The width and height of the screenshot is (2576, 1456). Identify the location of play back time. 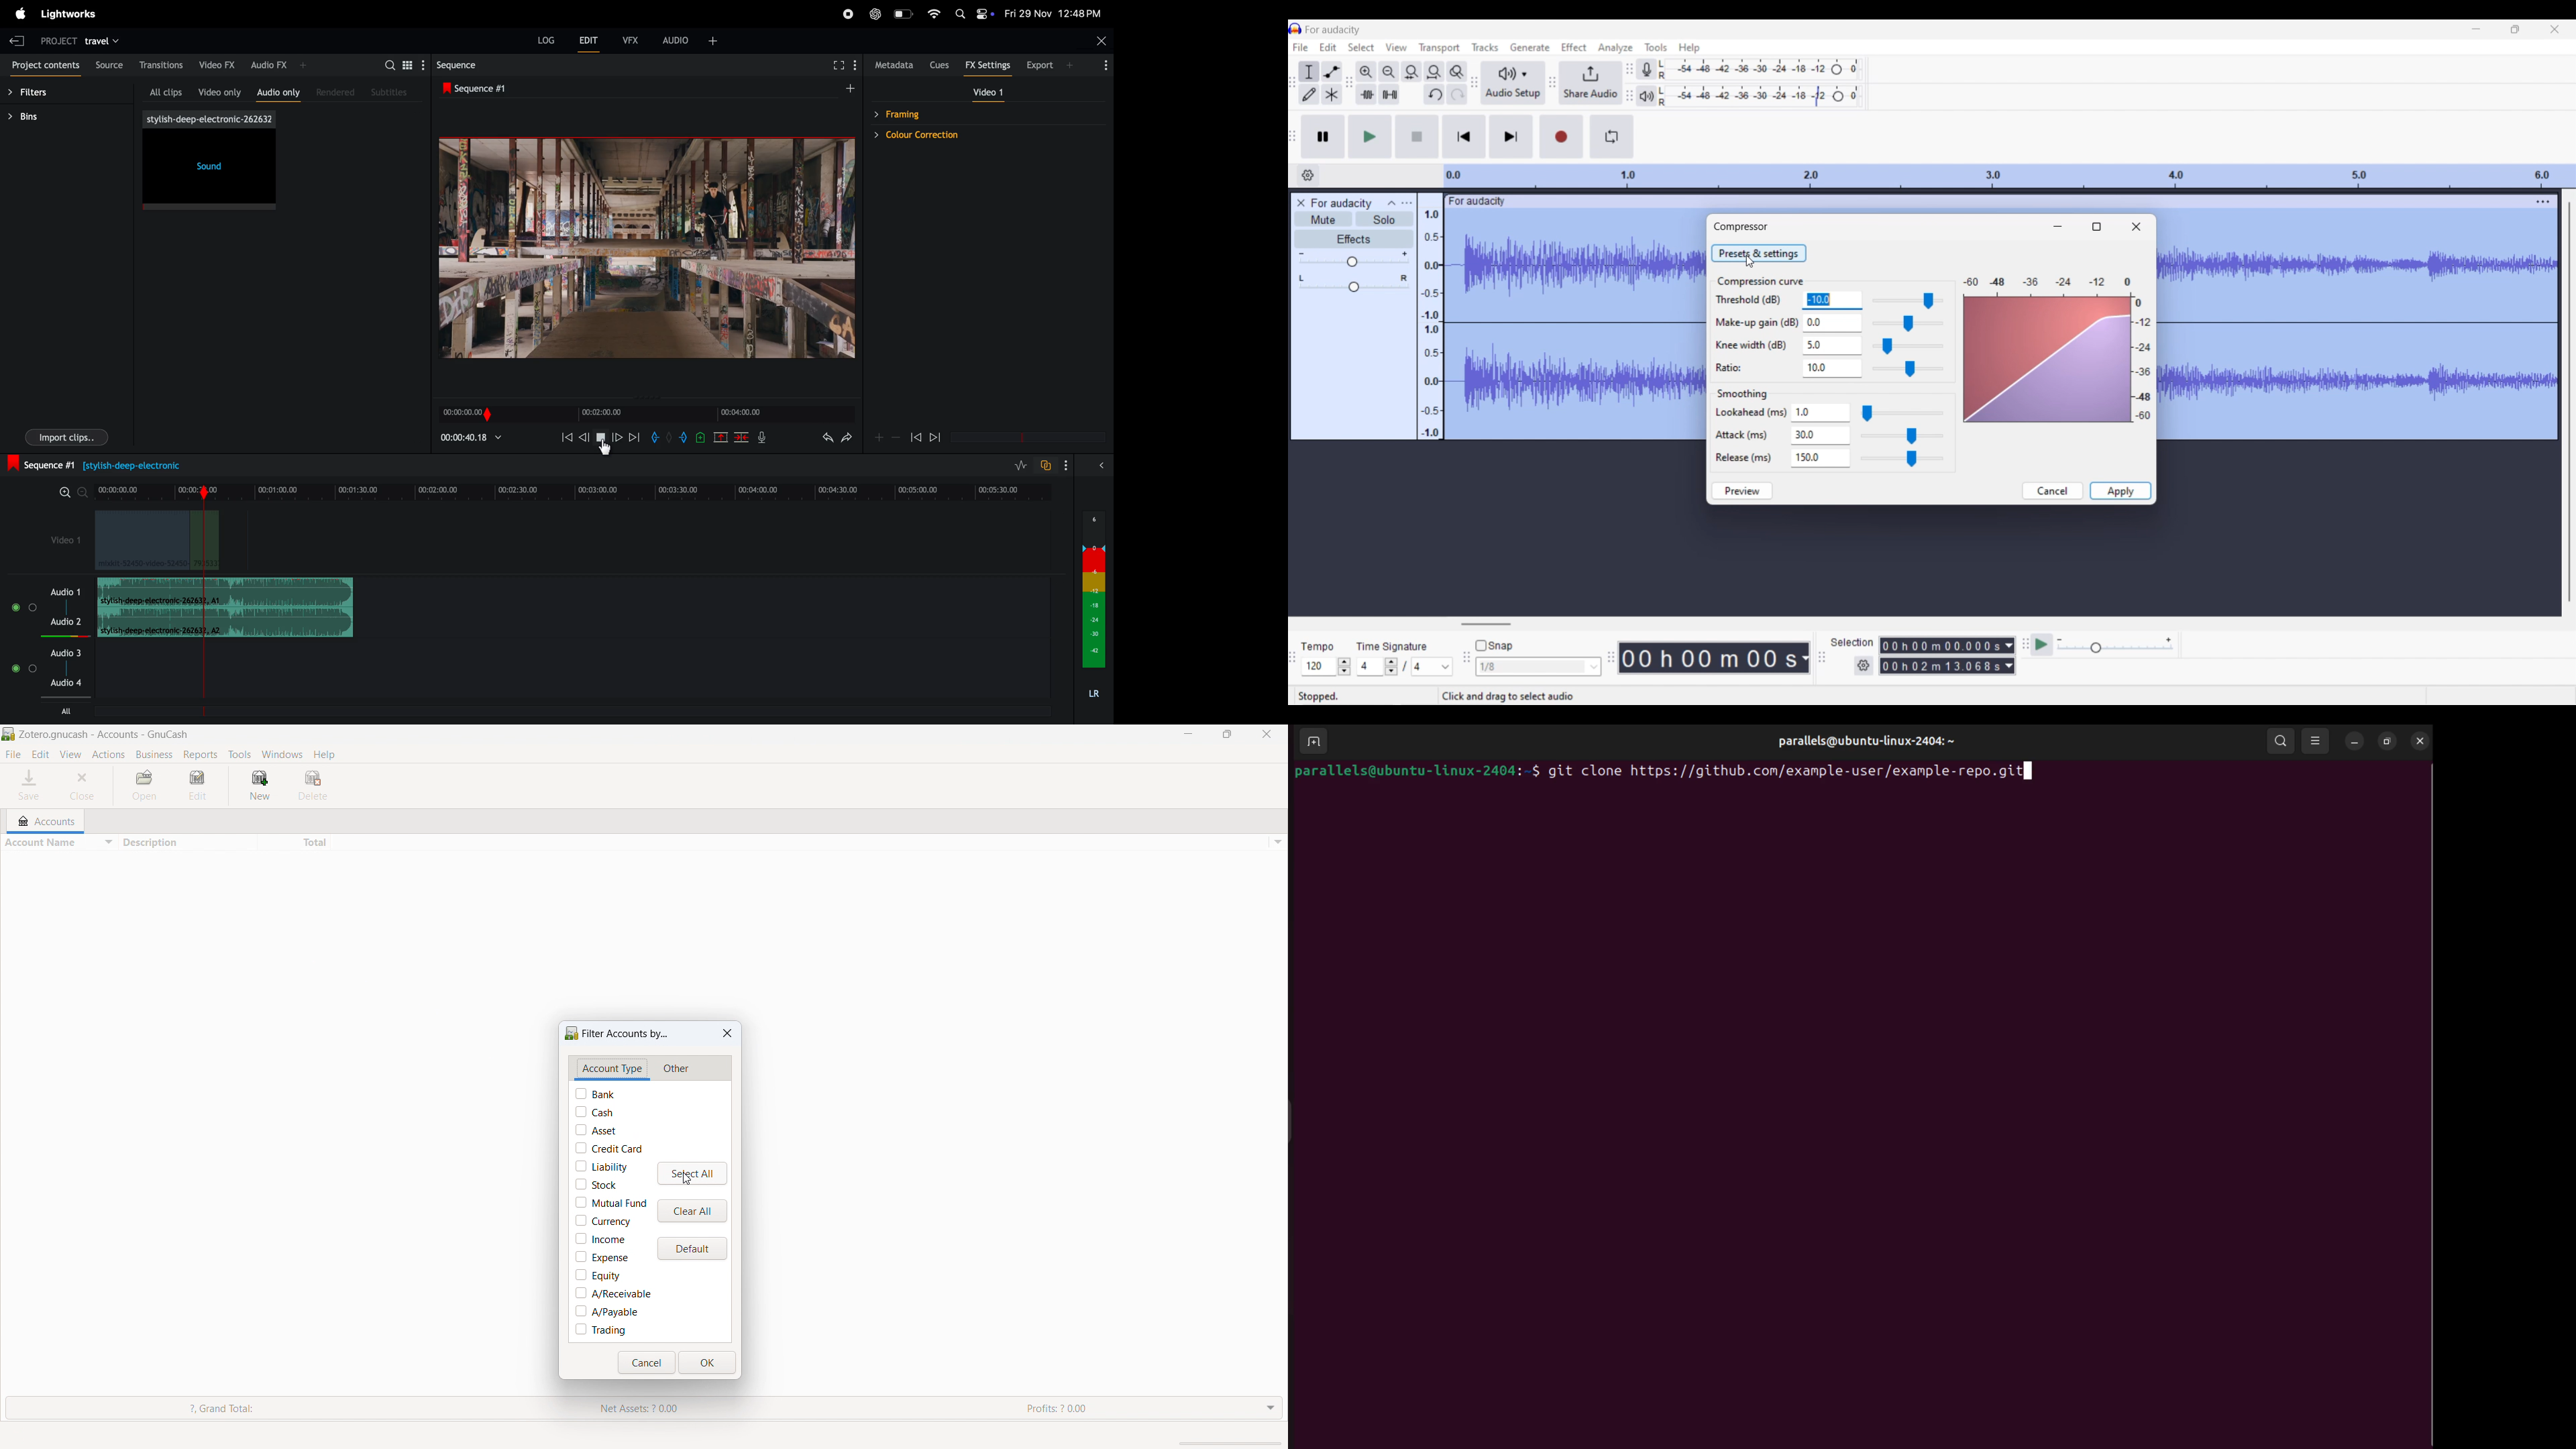
(472, 437).